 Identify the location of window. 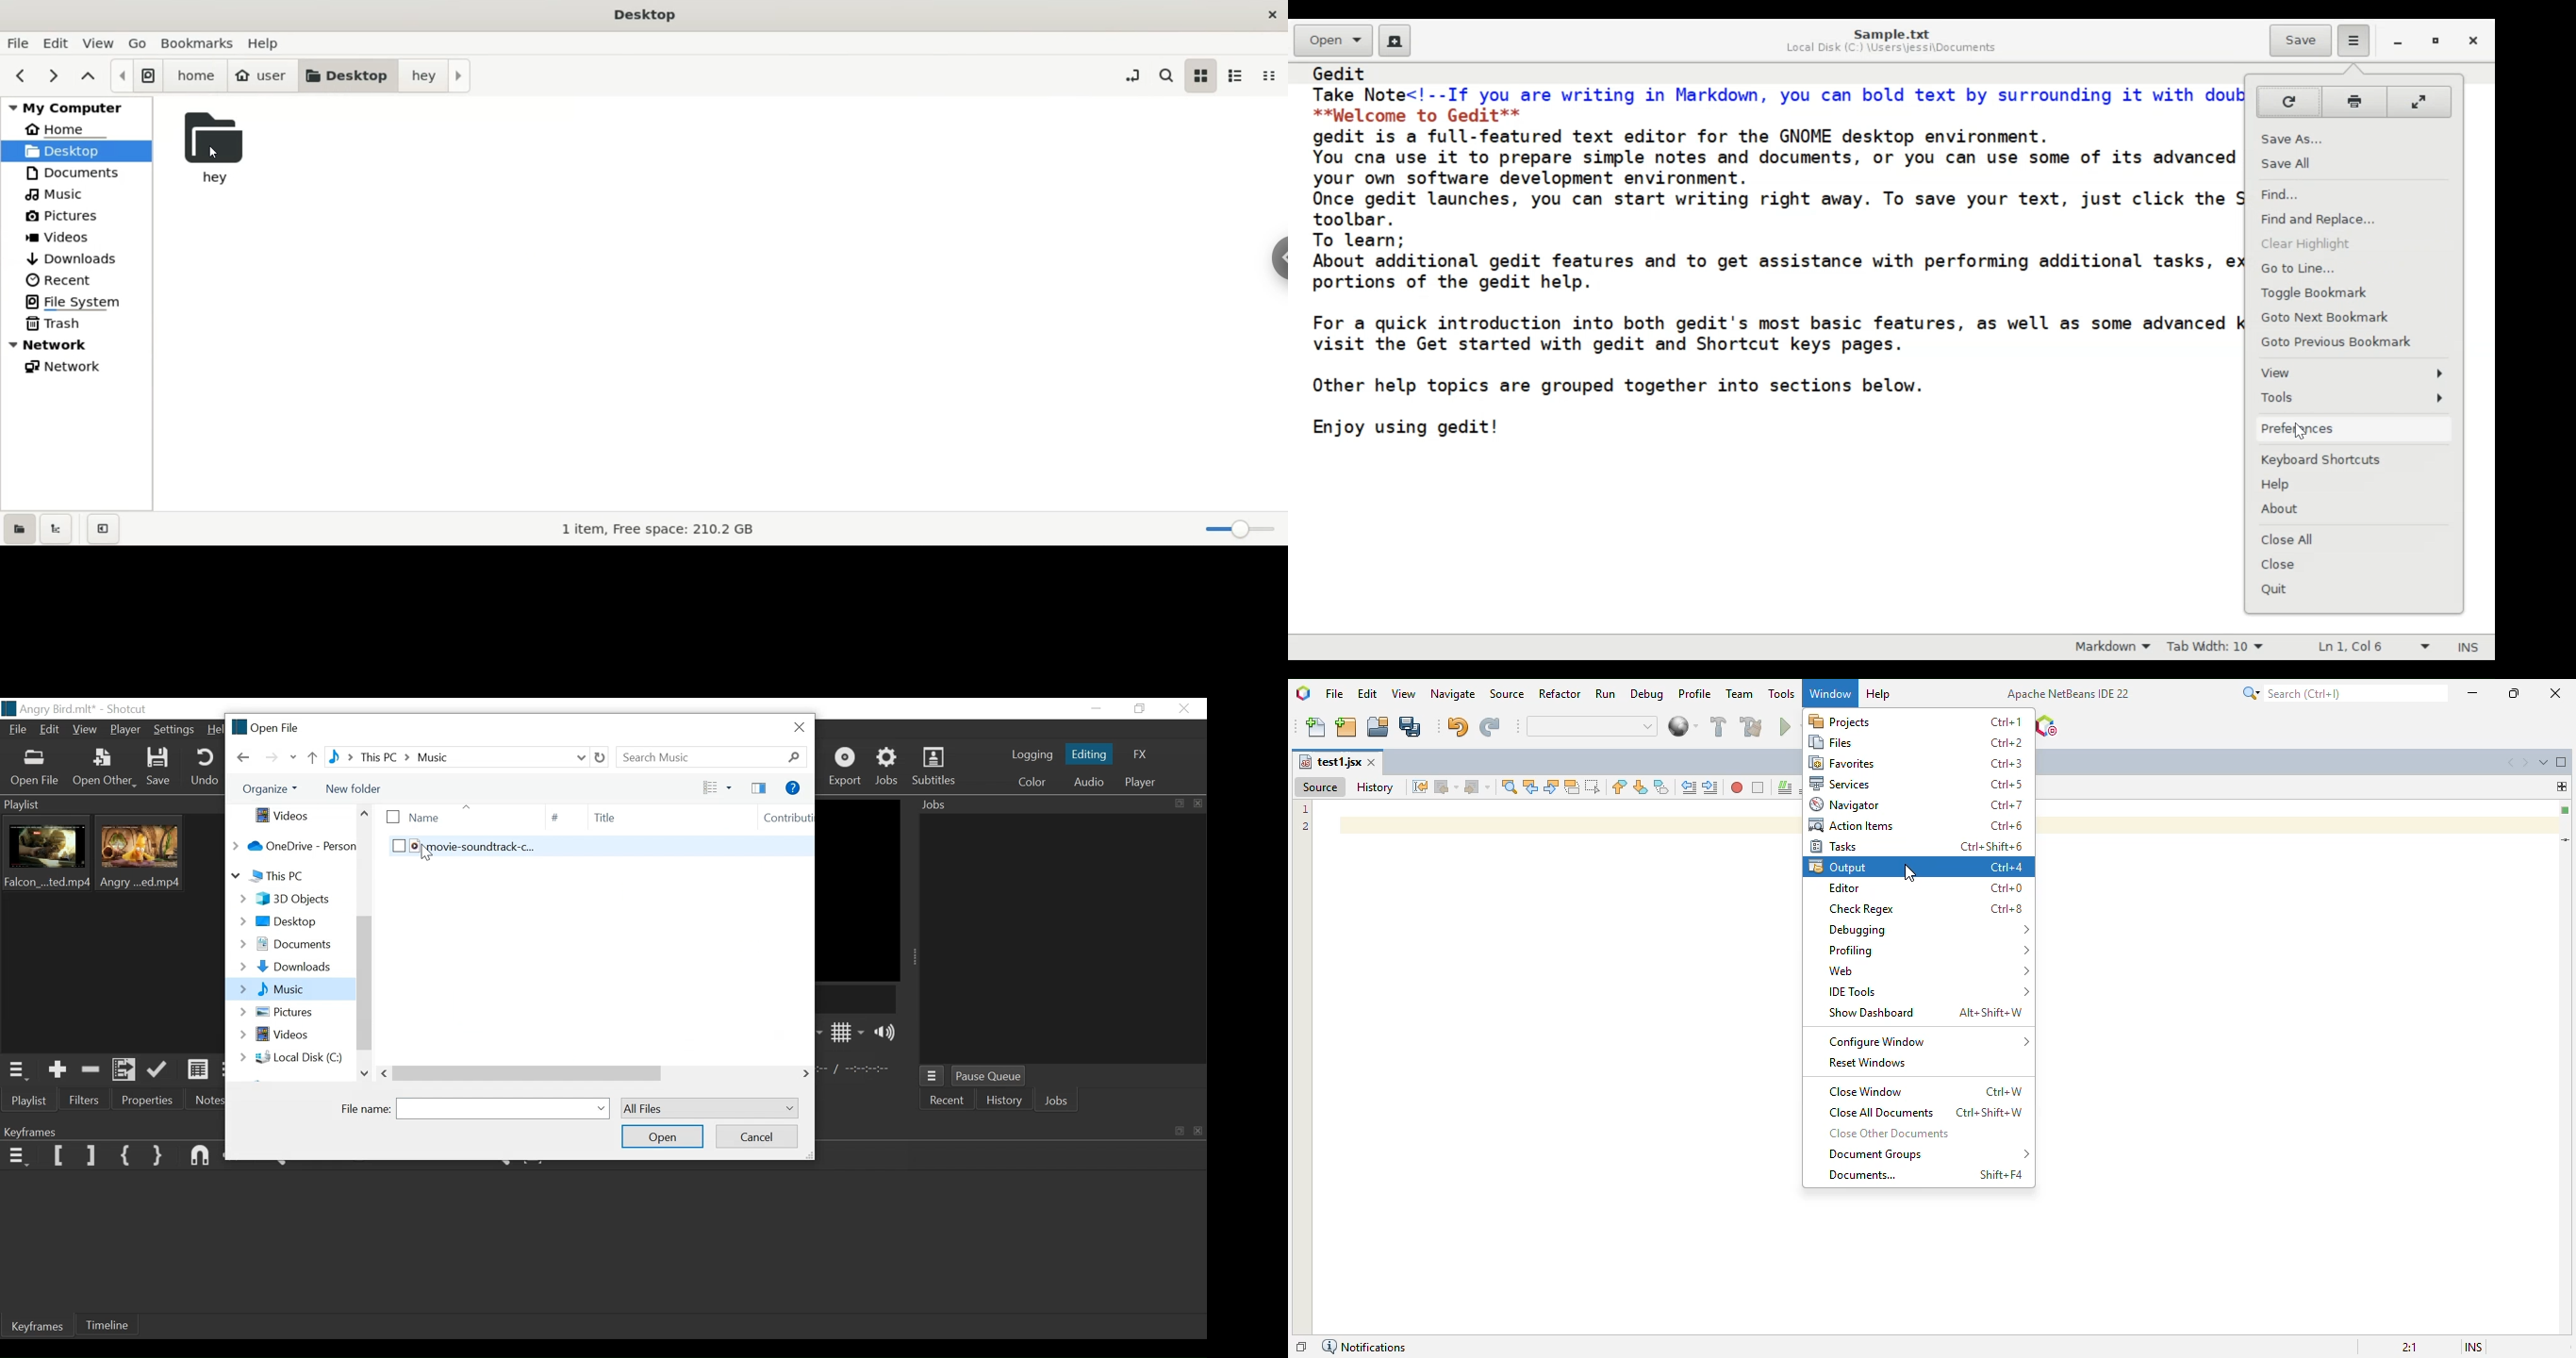
(1831, 692).